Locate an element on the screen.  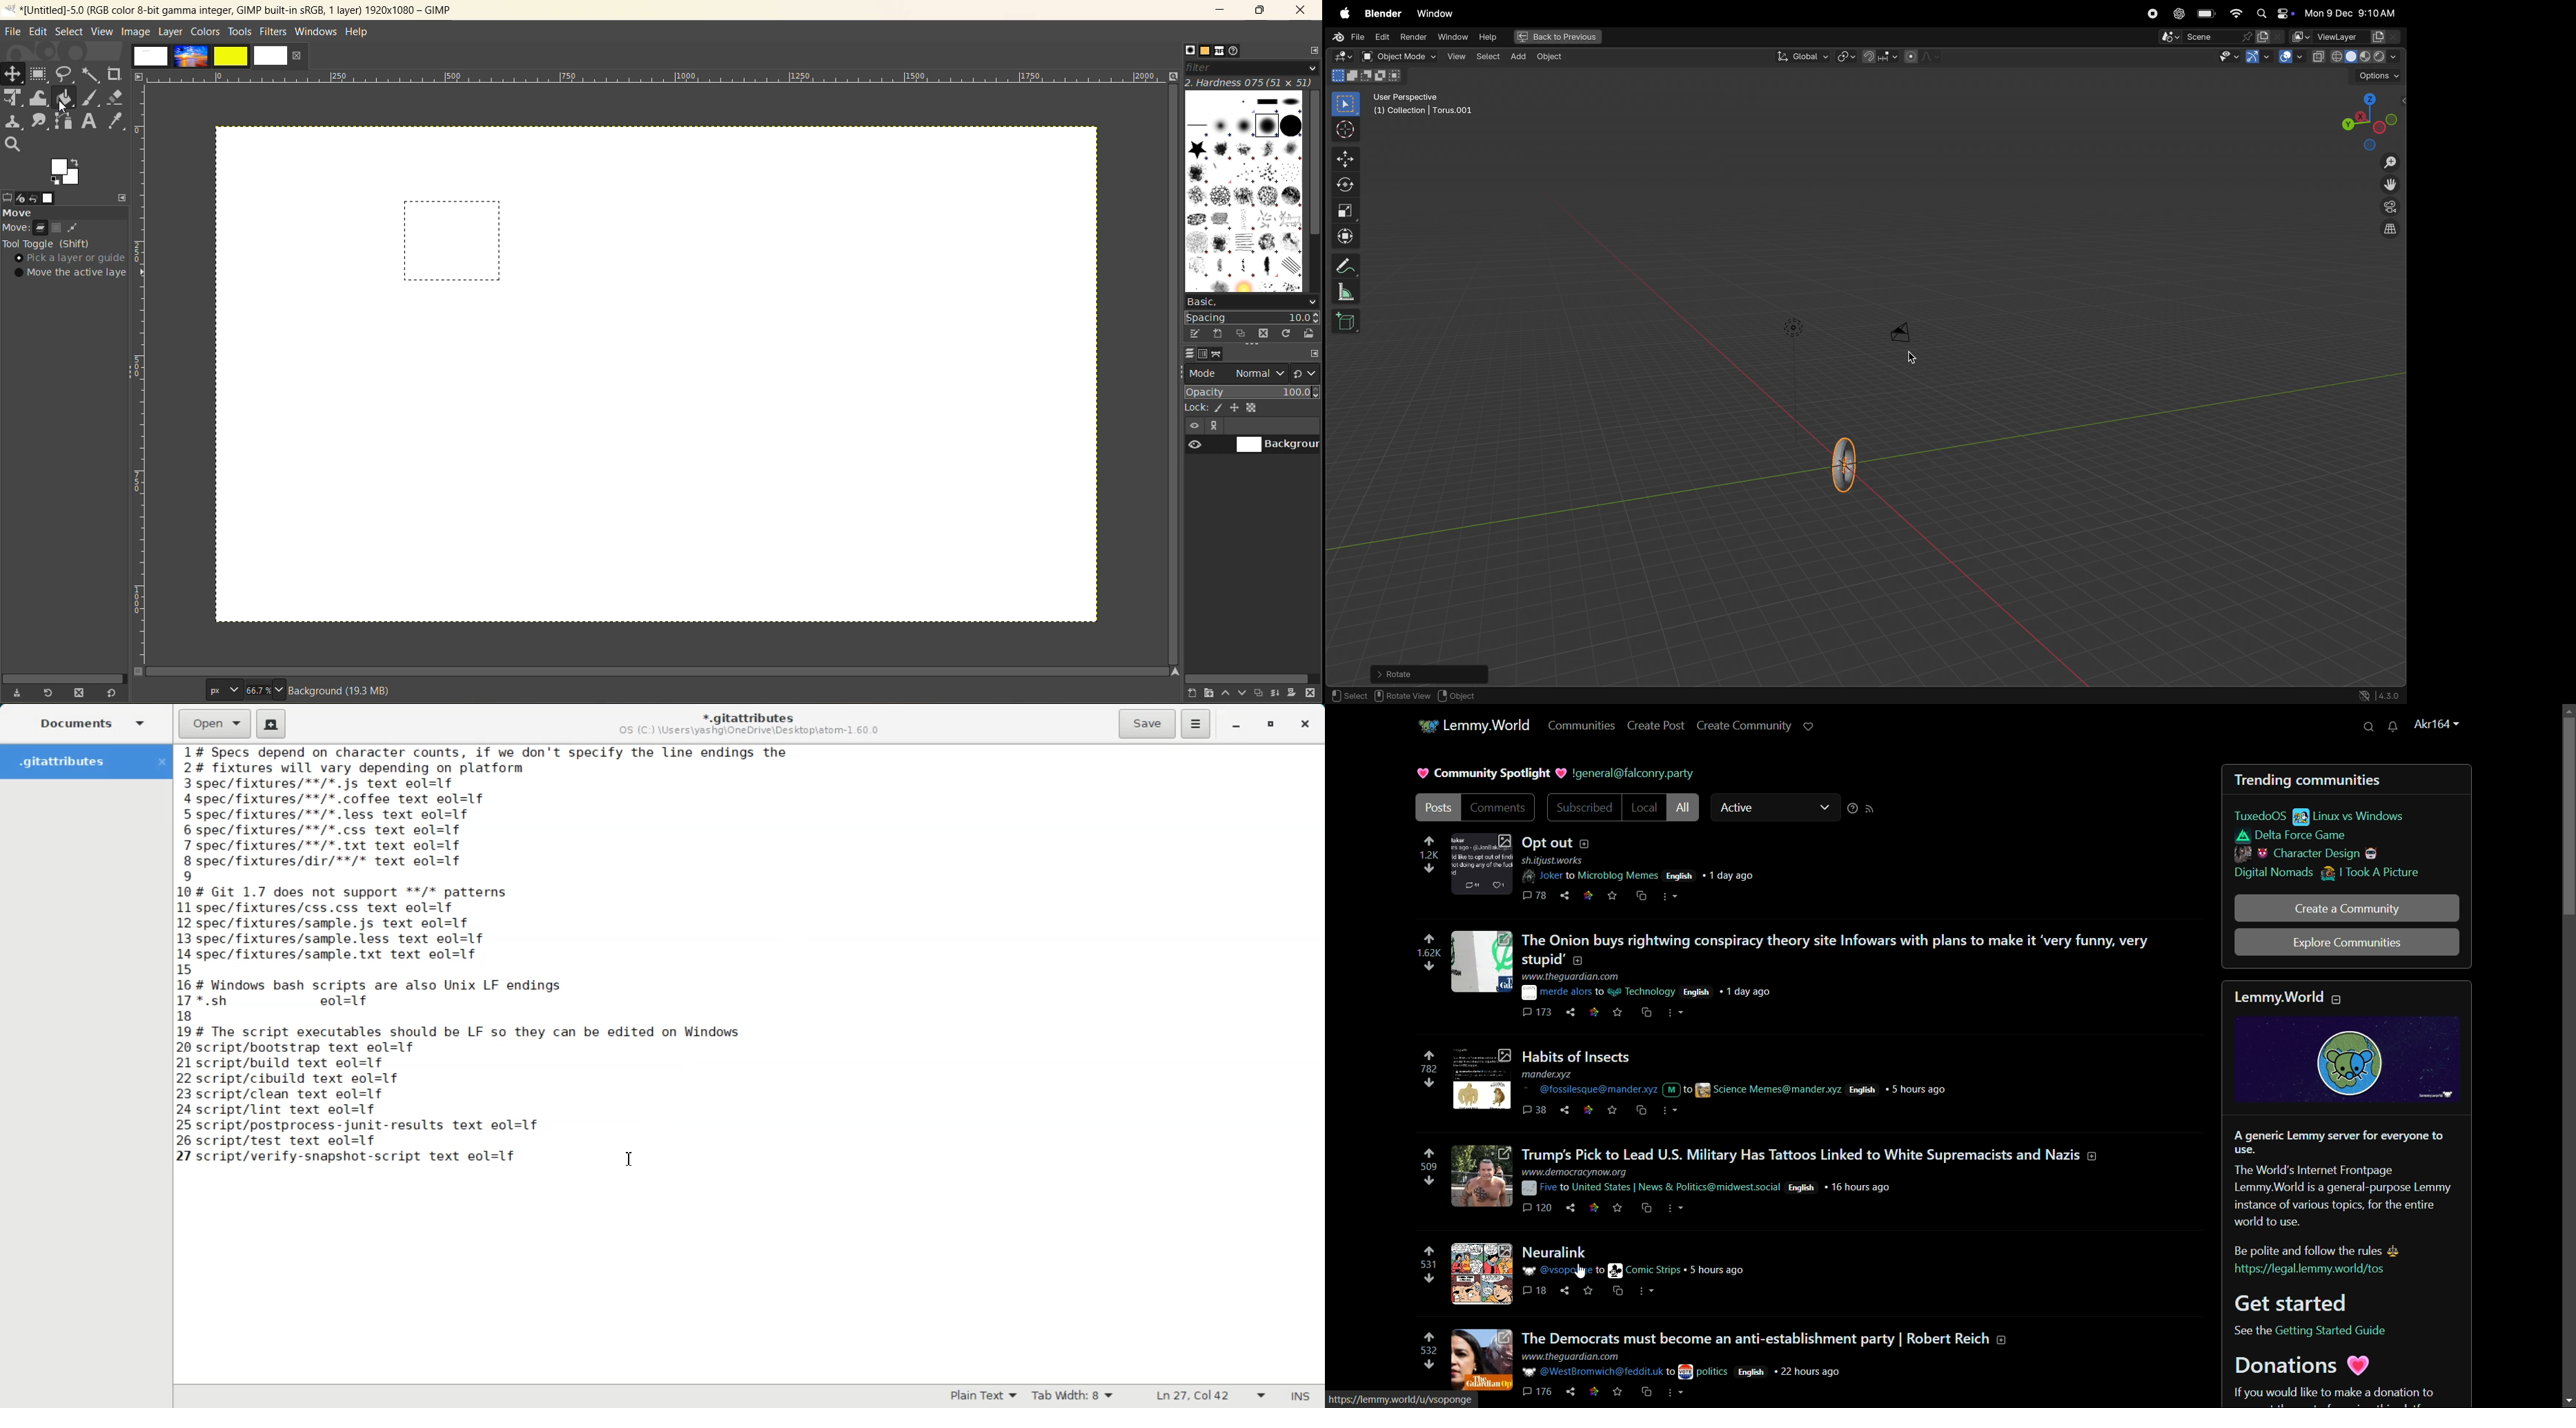
username is located at coordinates (1631, 775).